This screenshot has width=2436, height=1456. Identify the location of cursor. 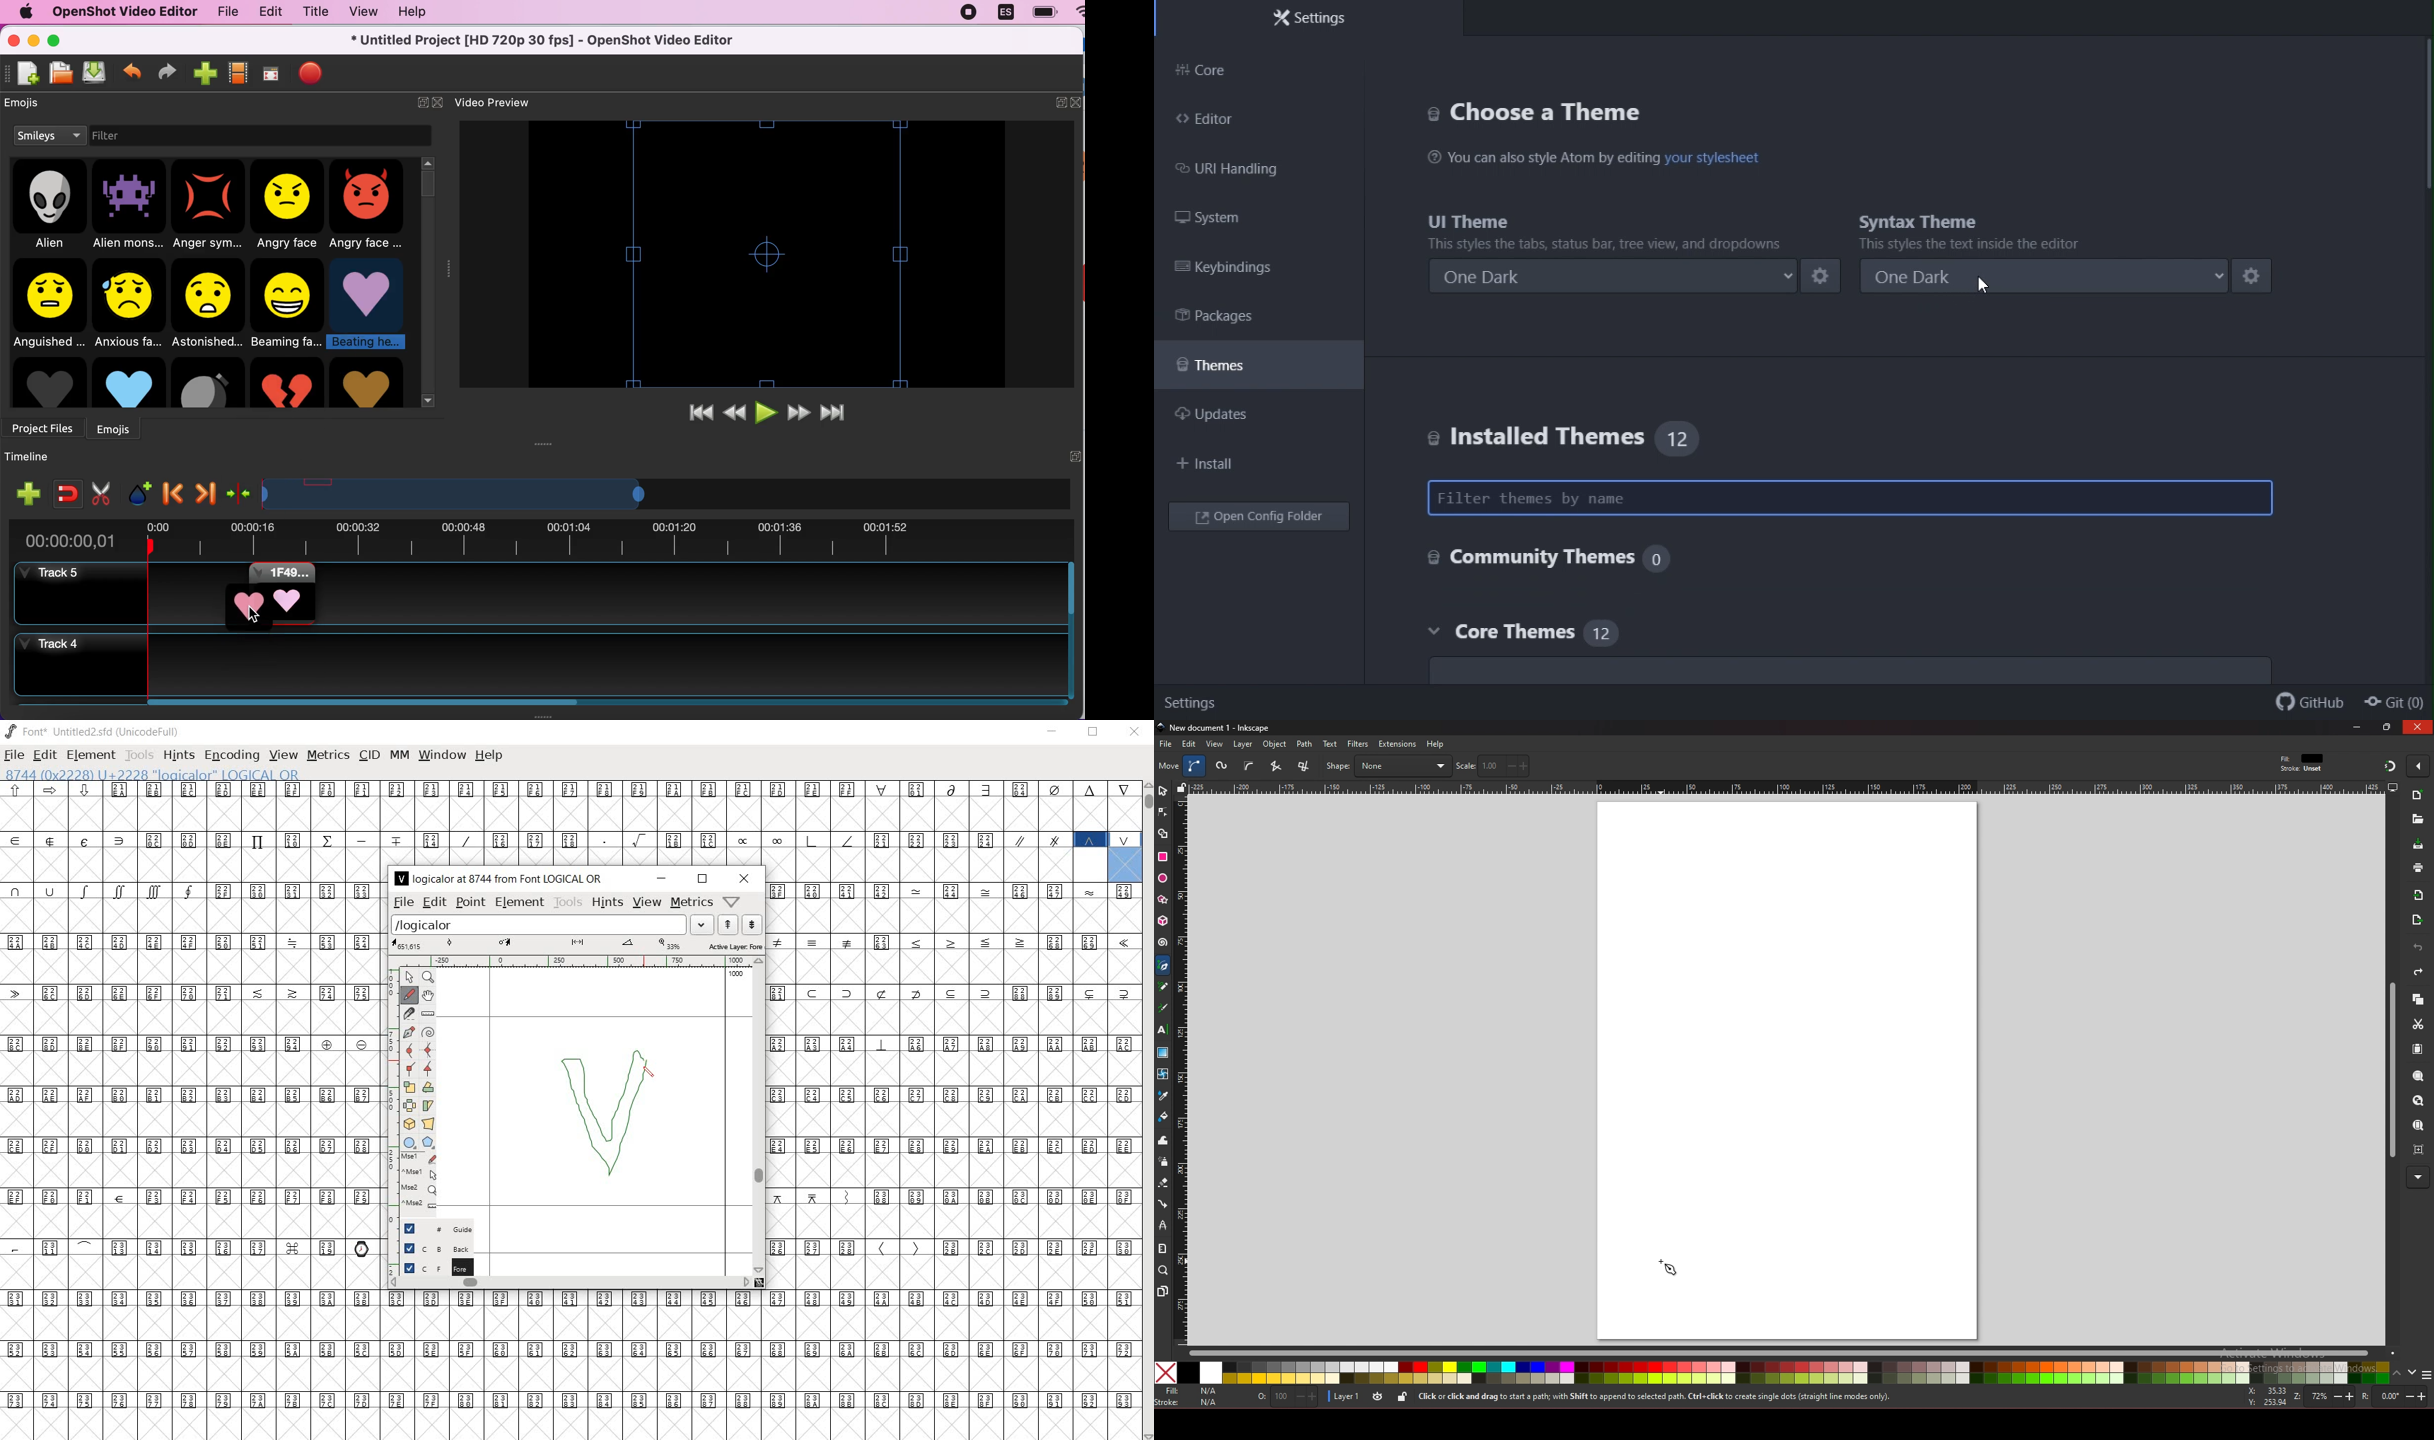
(1990, 282).